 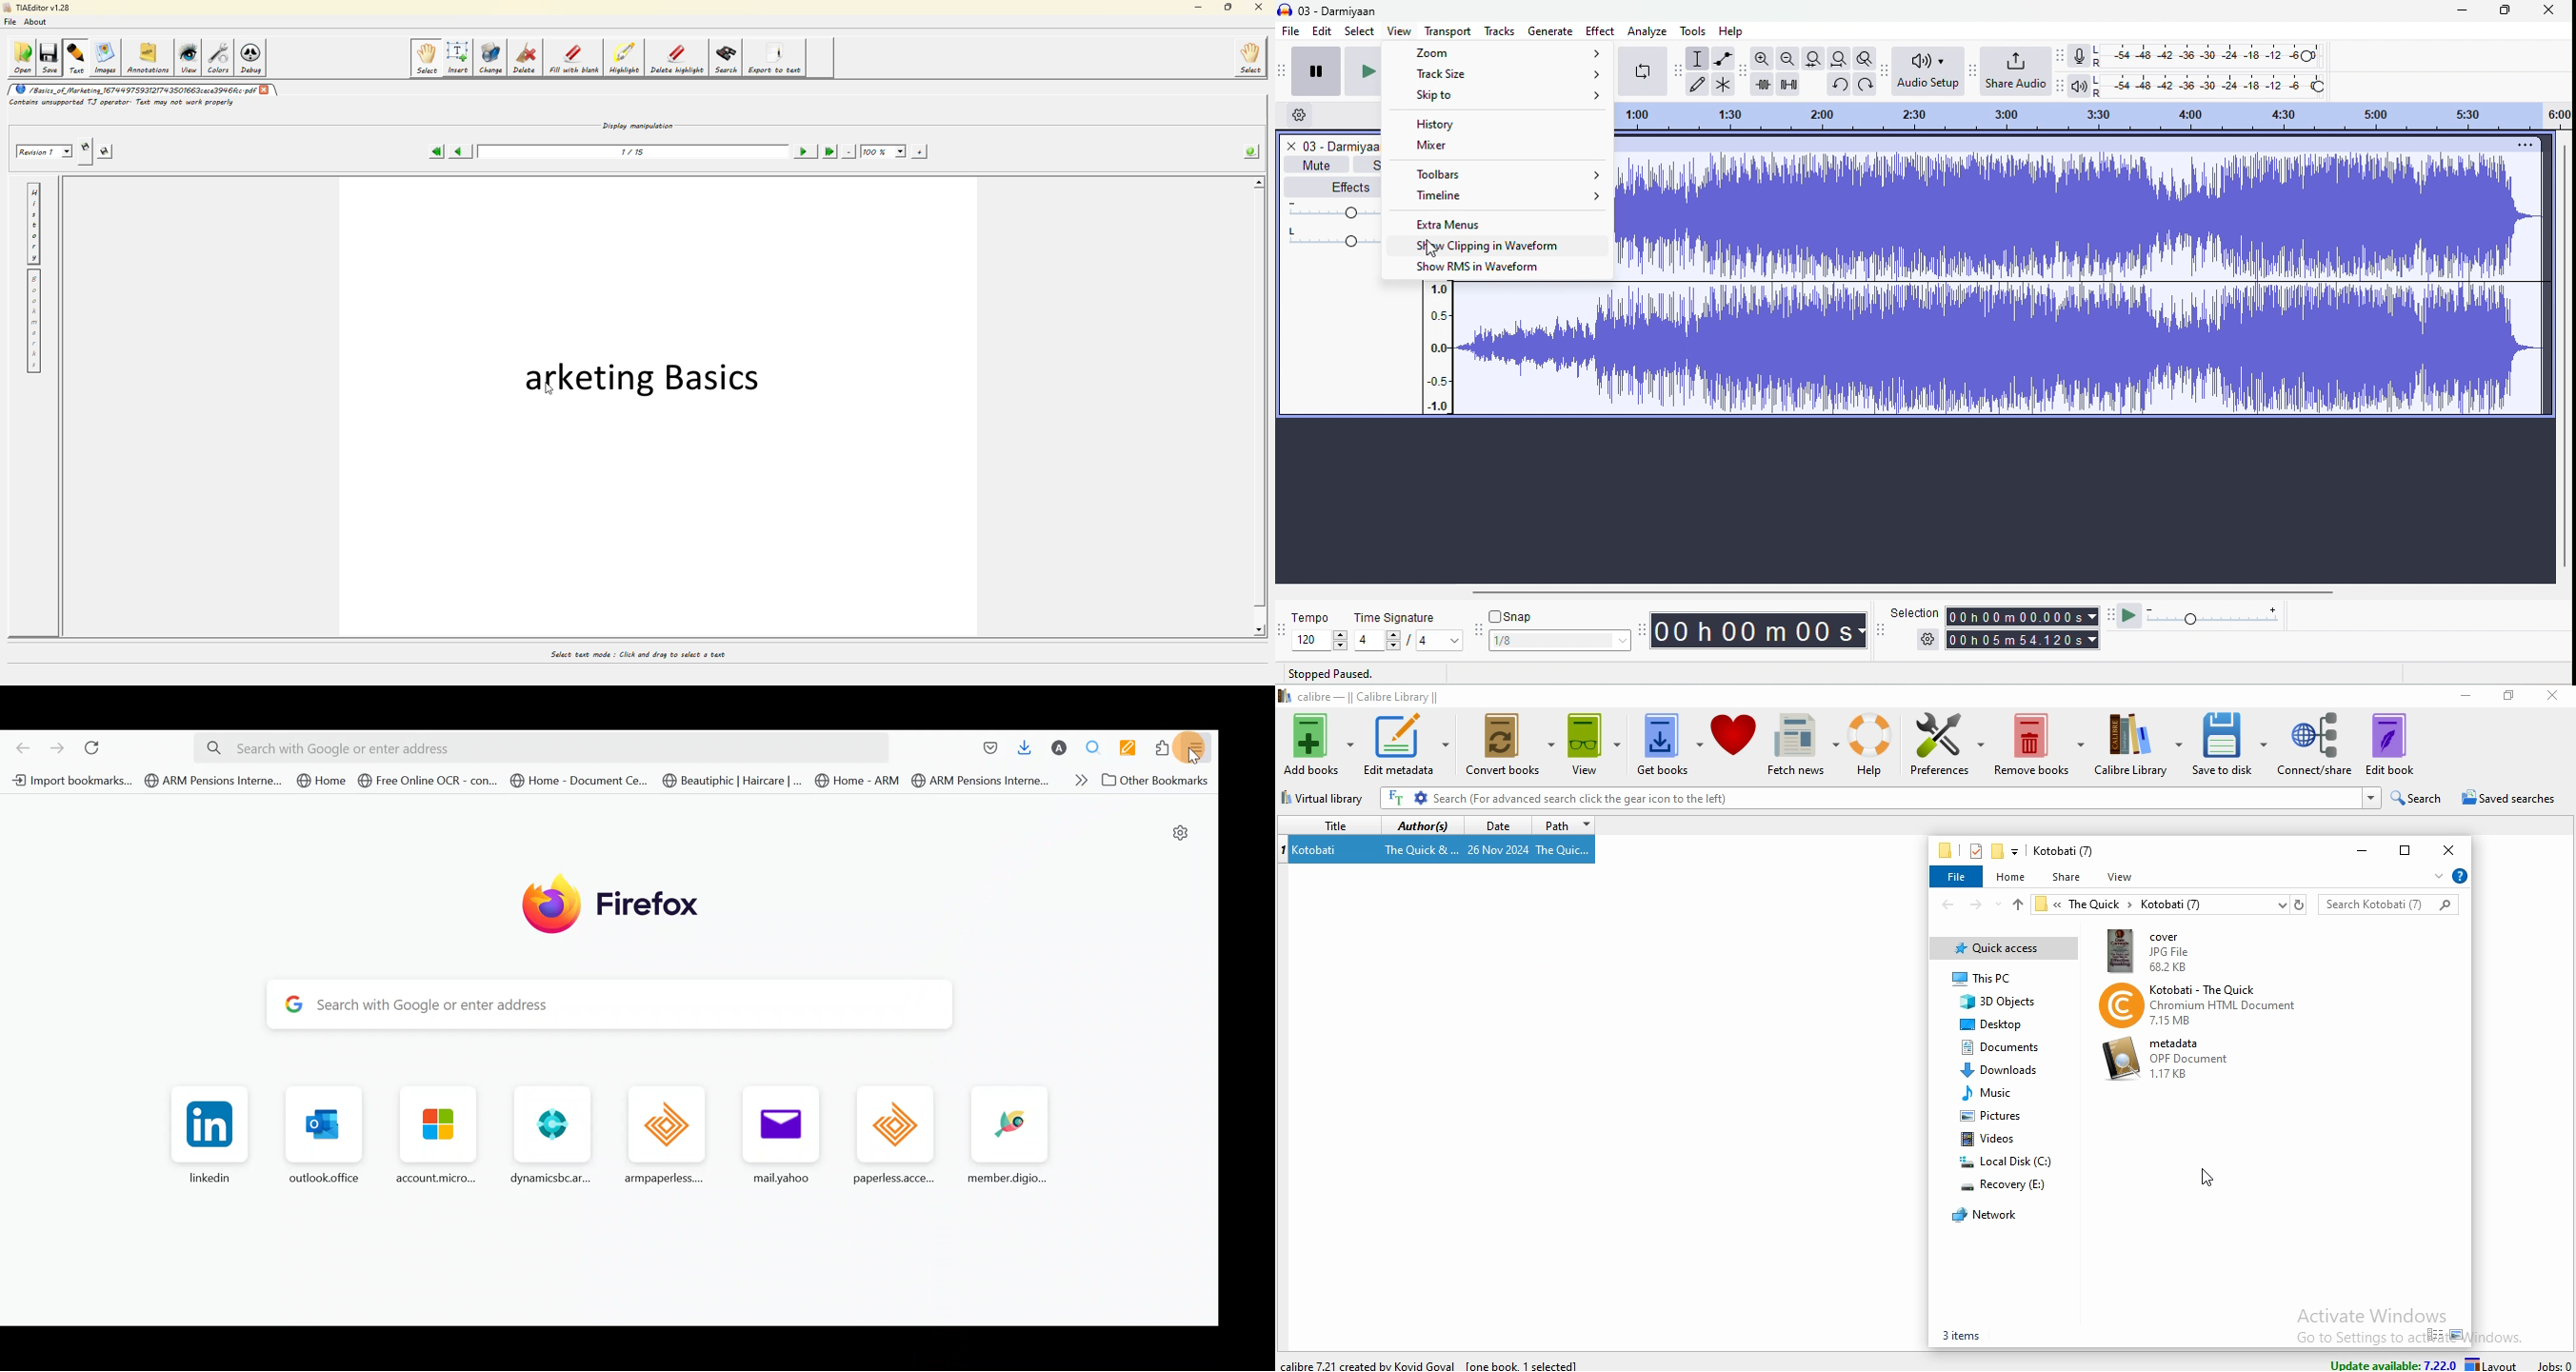 I want to click on file, so click(x=1957, y=878).